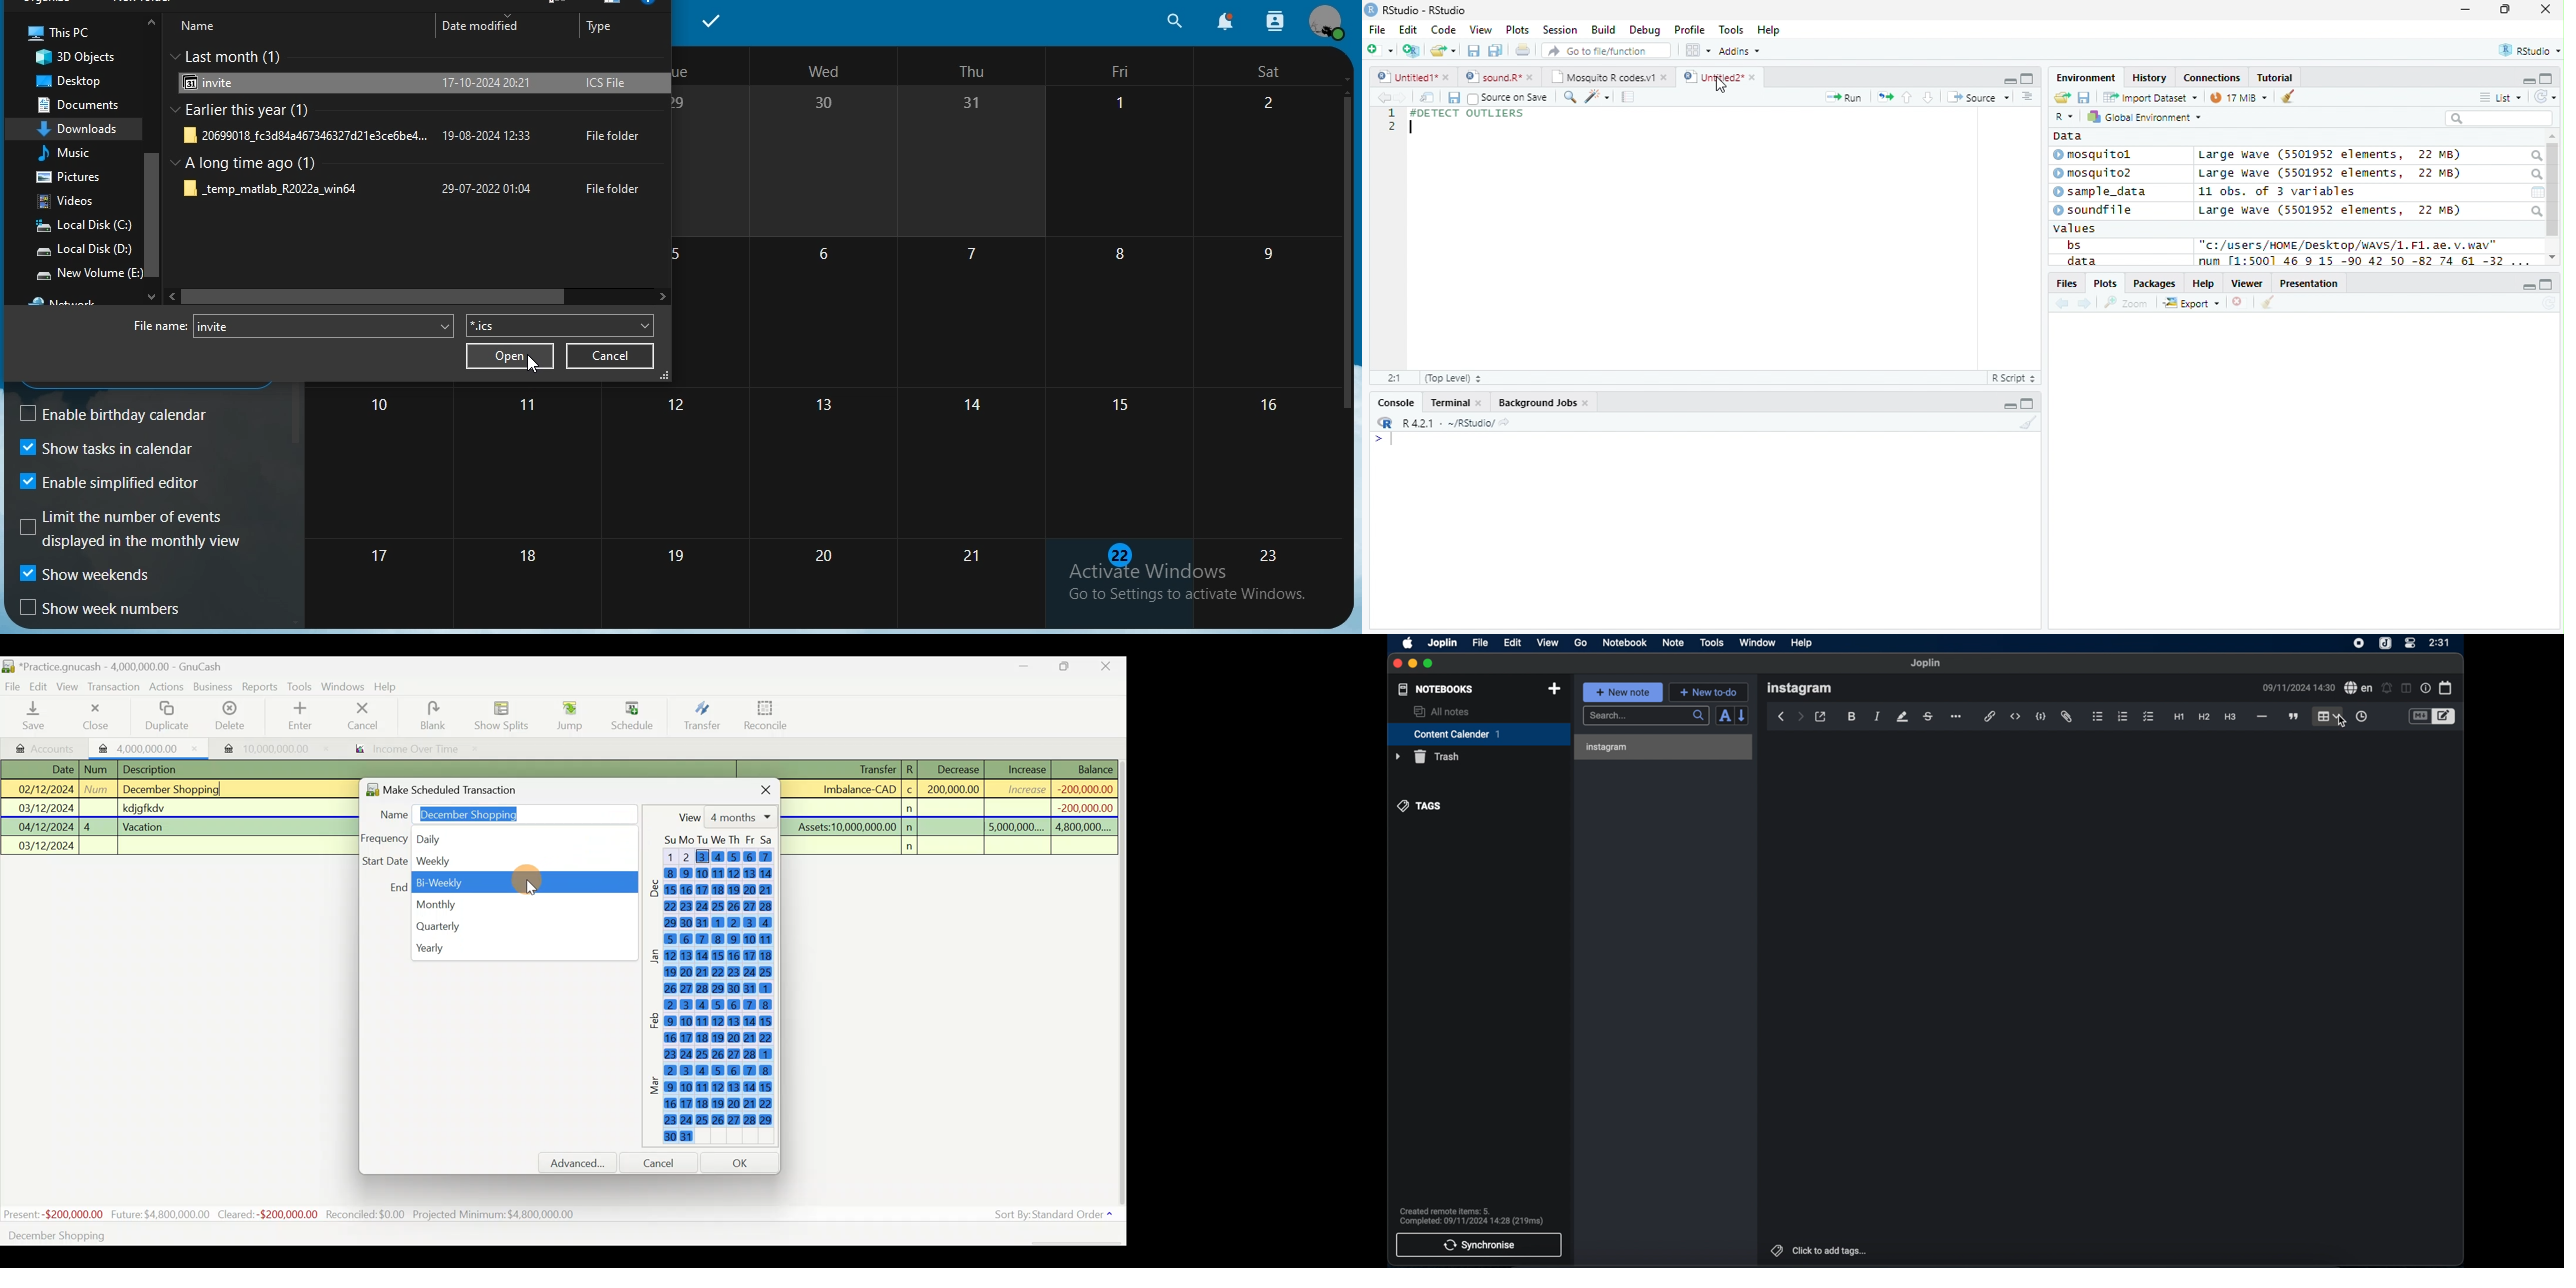 Image resolution: width=2576 pixels, height=1288 pixels. Describe the element at coordinates (1852, 717) in the screenshot. I see `bold` at that location.